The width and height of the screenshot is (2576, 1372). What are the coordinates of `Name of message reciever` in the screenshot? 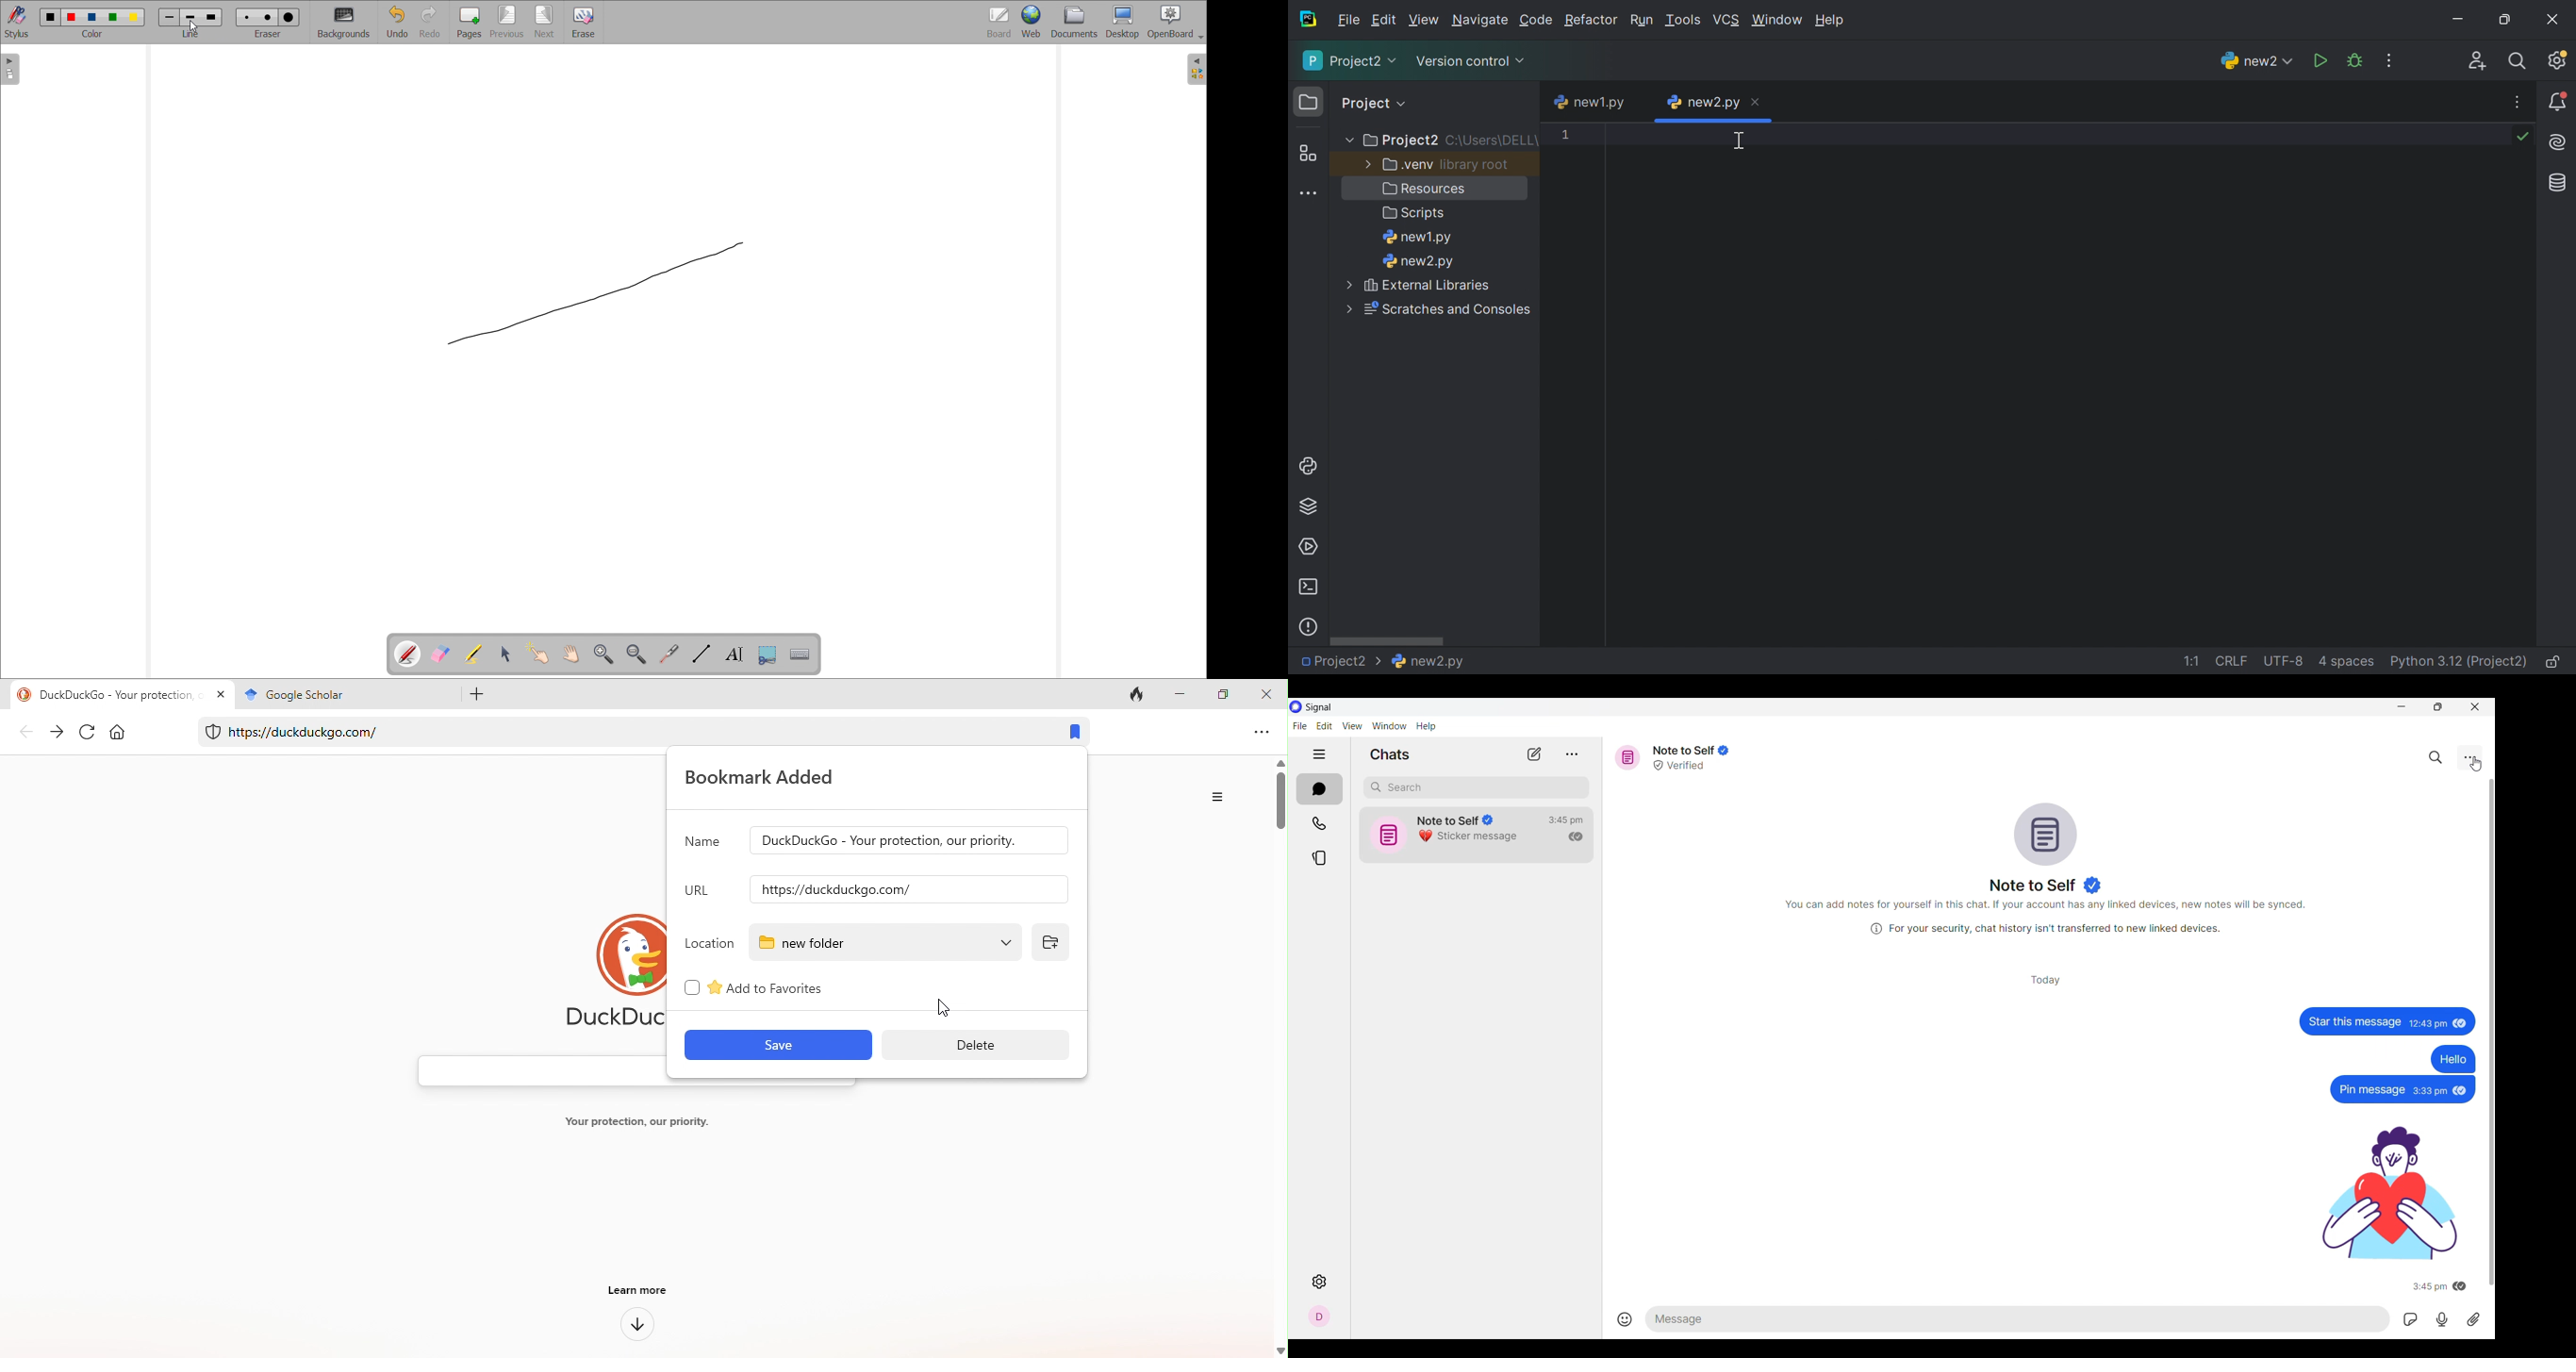 It's located at (2028, 883).